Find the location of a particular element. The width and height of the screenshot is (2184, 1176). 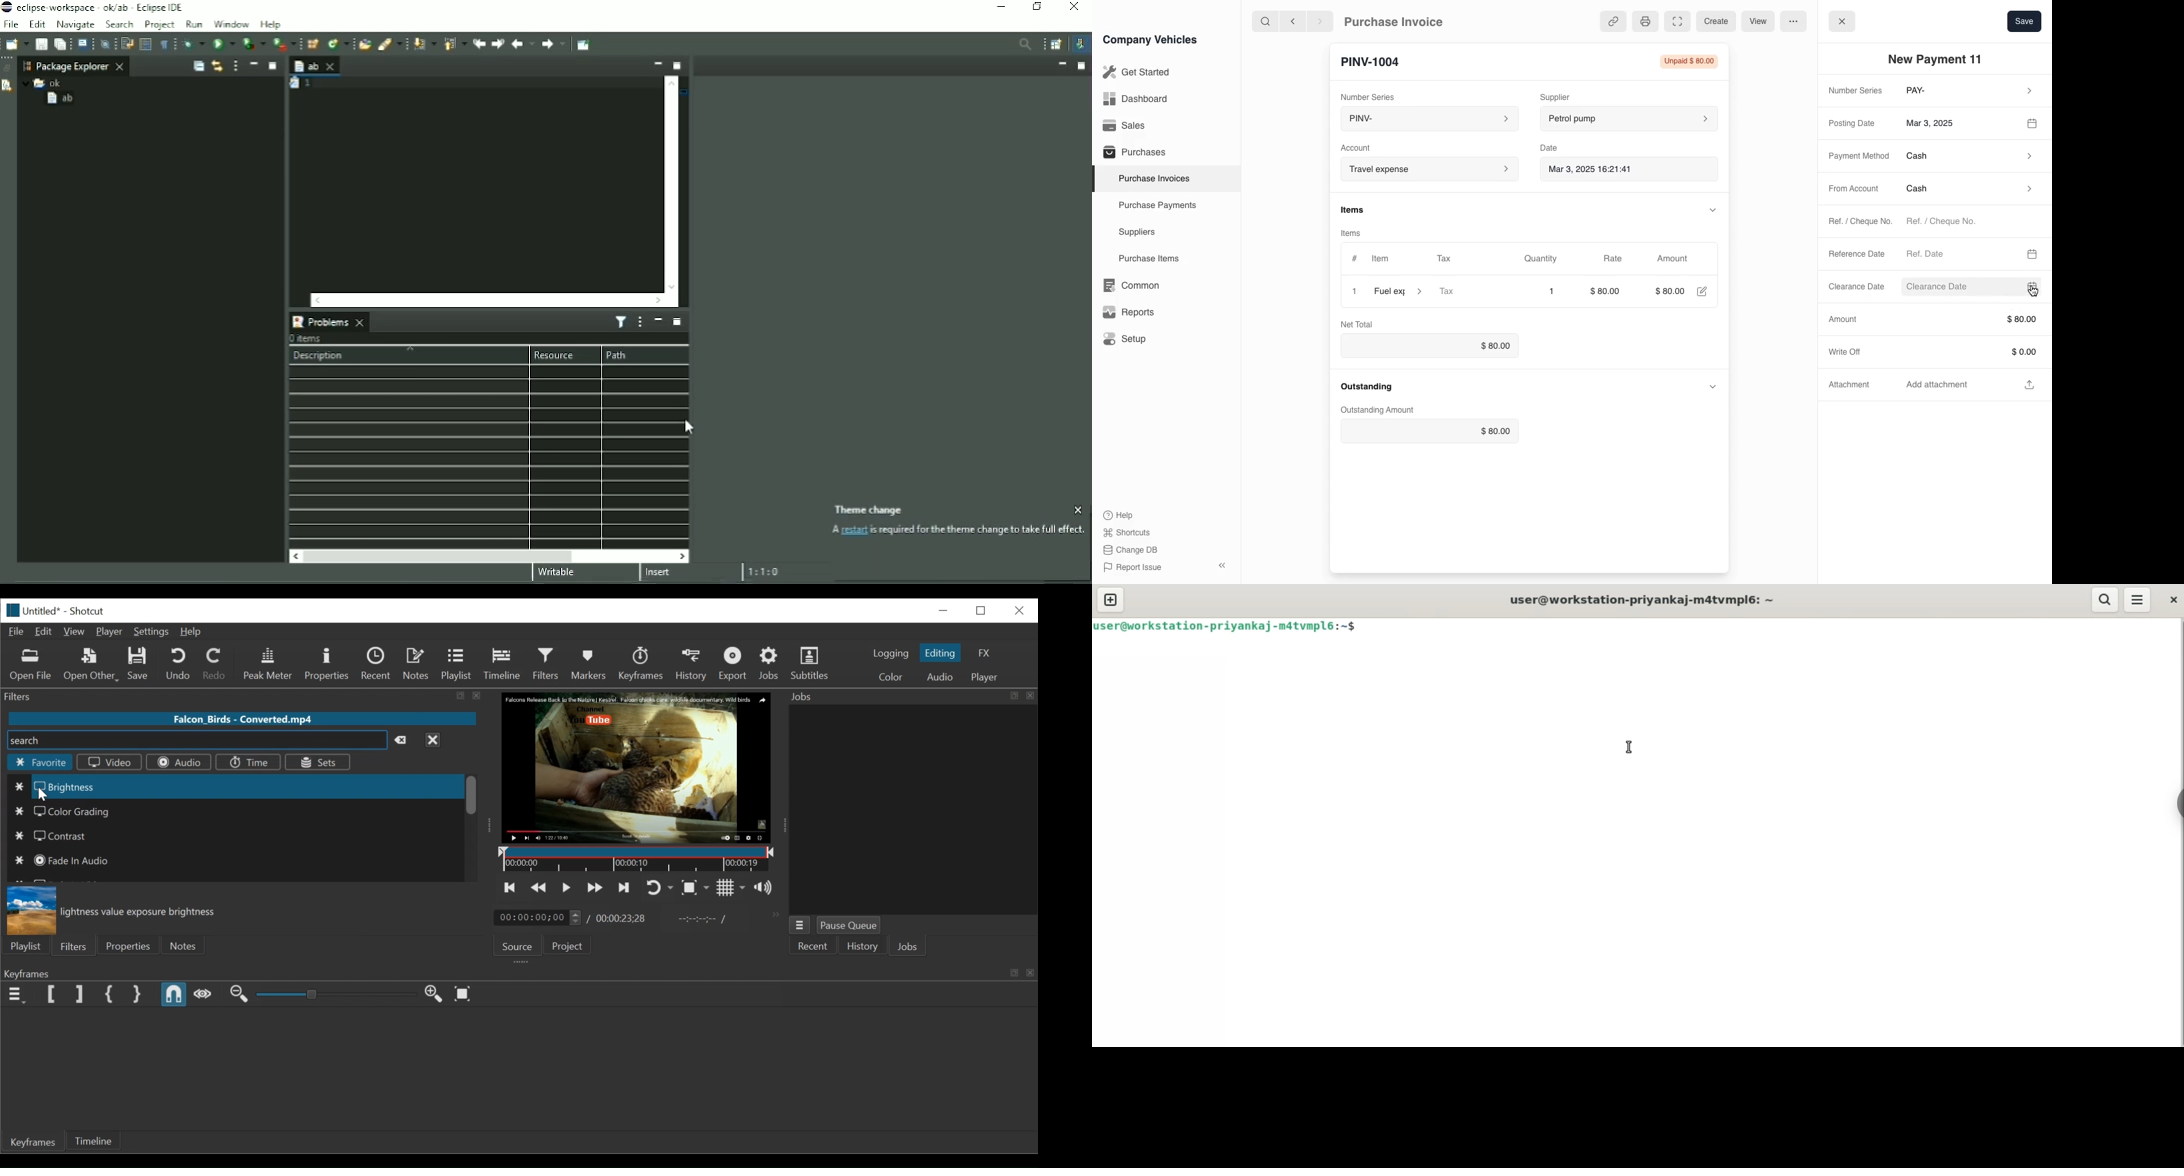

Posting Date is located at coordinates (1854, 122).